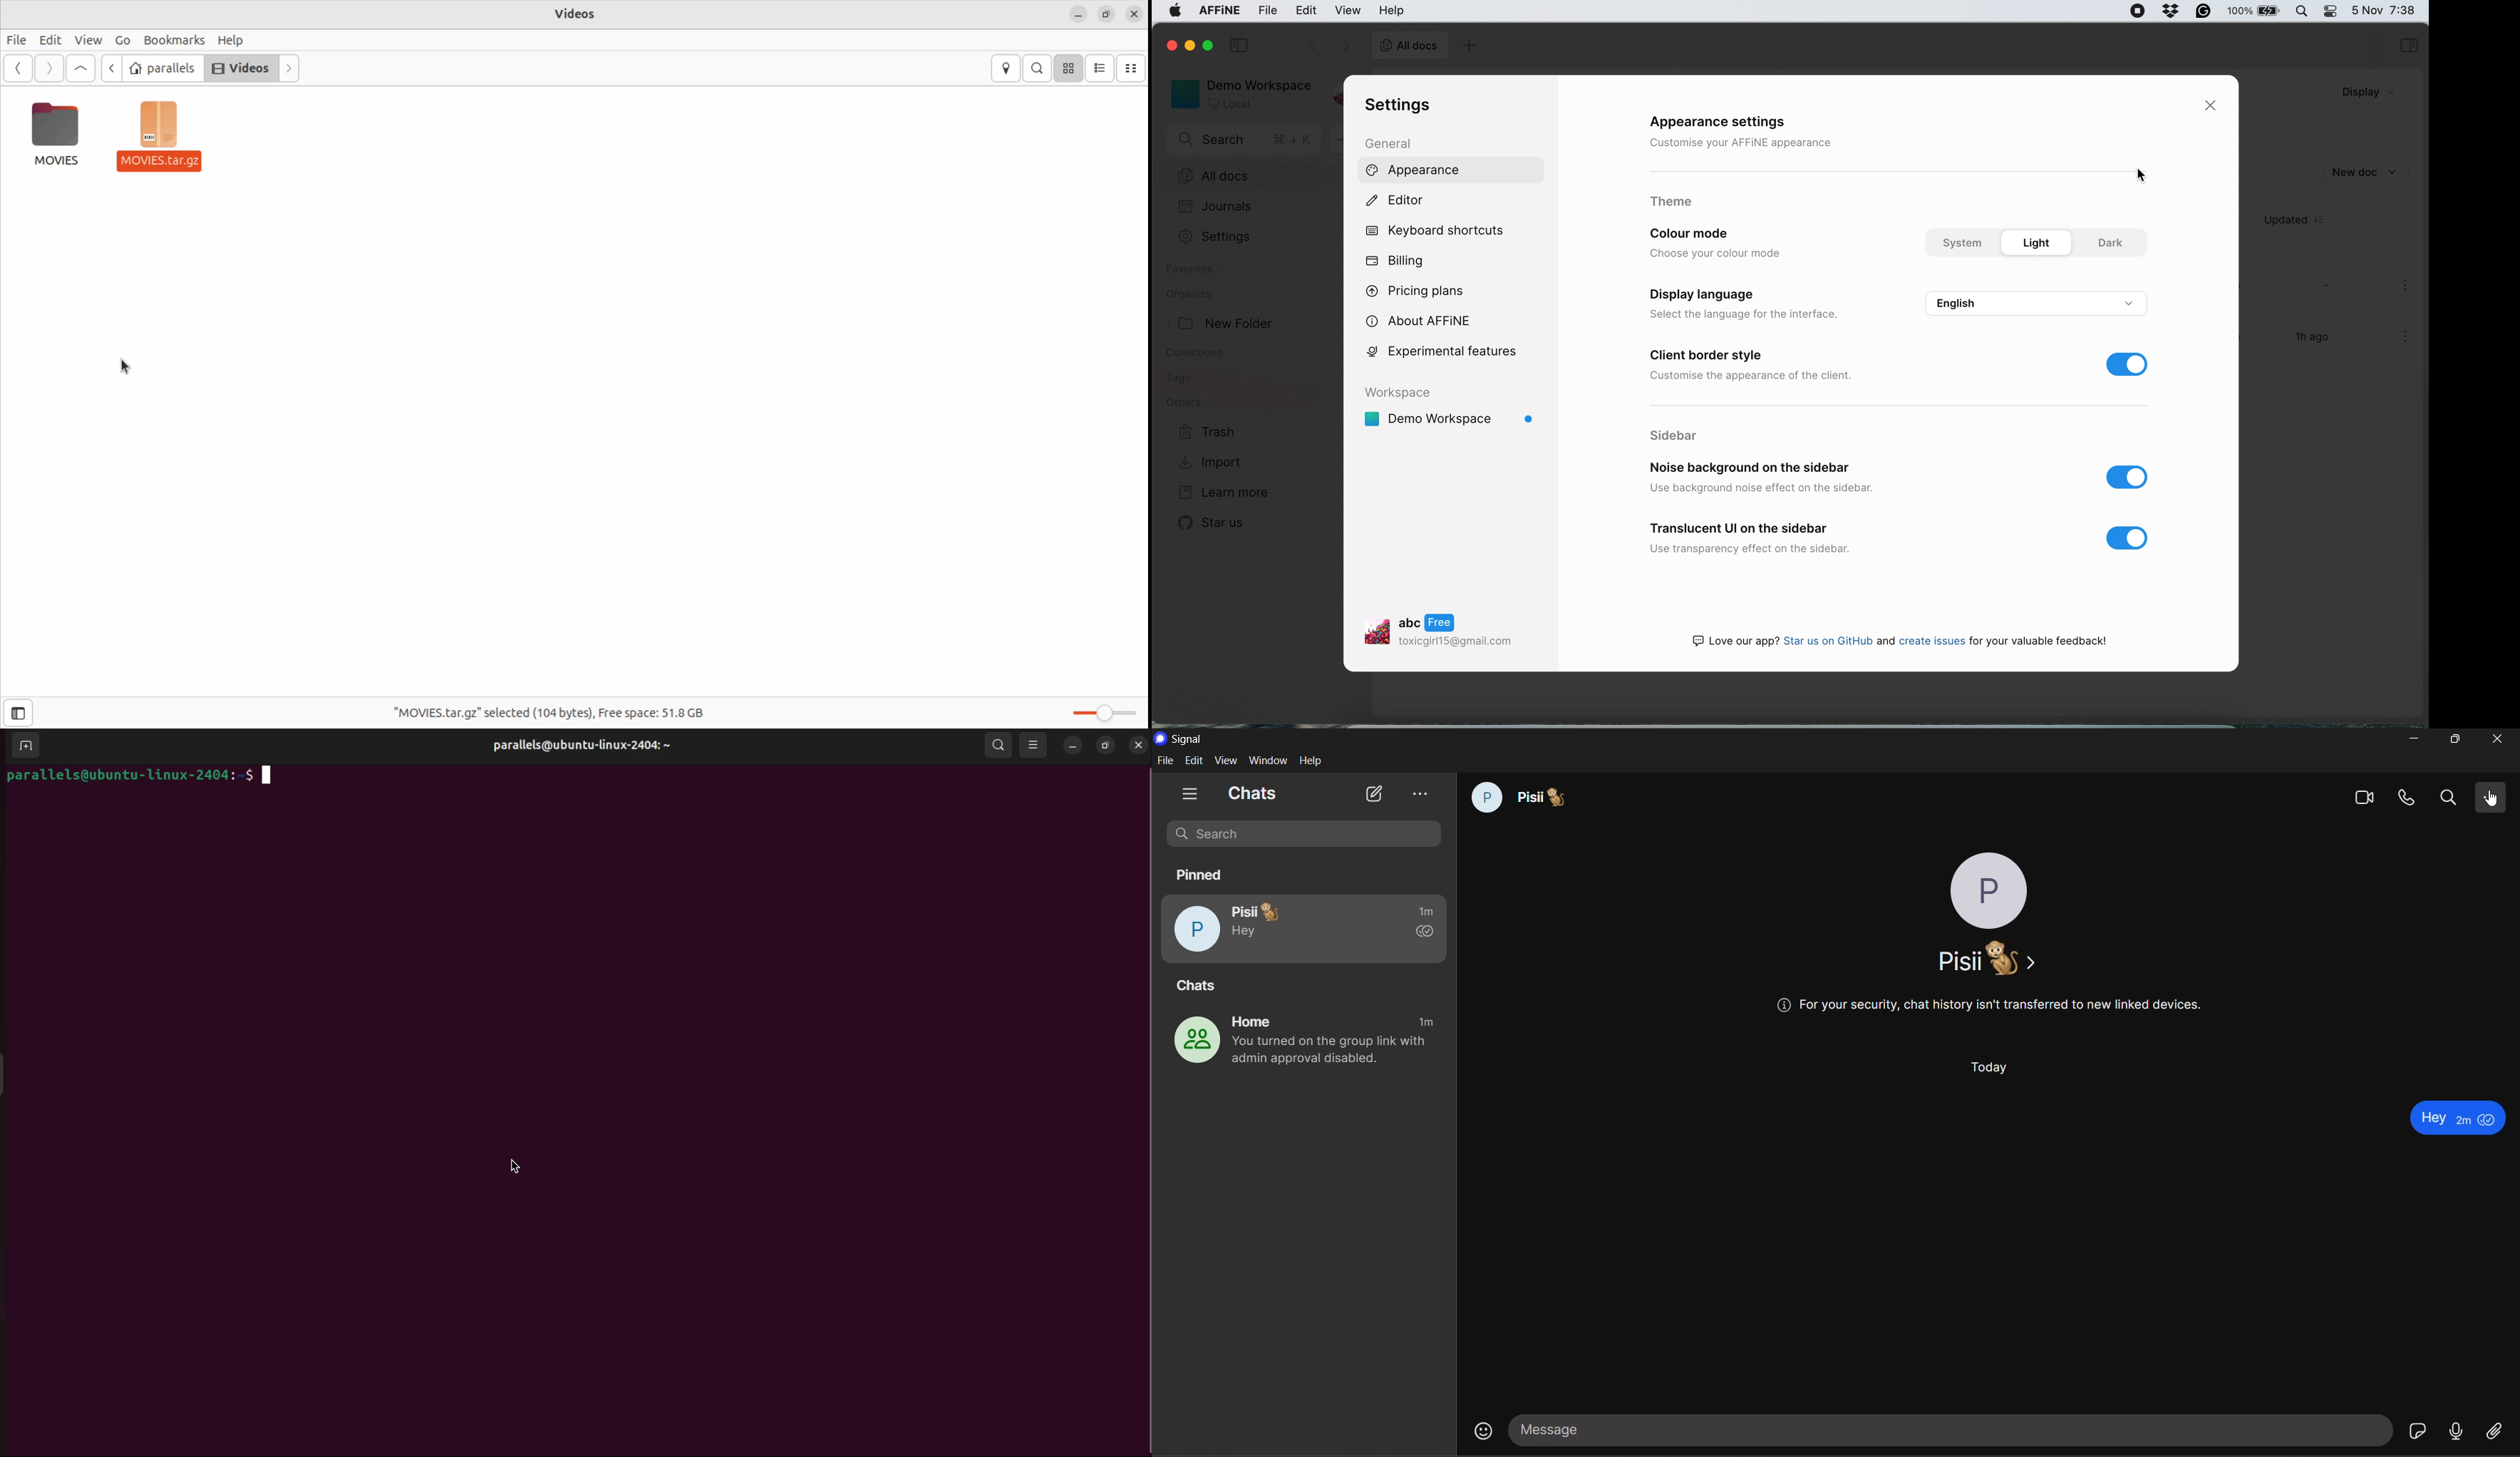 The image size is (2520, 1484). What do you see at coordinates (1313, 760) in the screenshot?
I see `help` at bounding box center [1313, 760].